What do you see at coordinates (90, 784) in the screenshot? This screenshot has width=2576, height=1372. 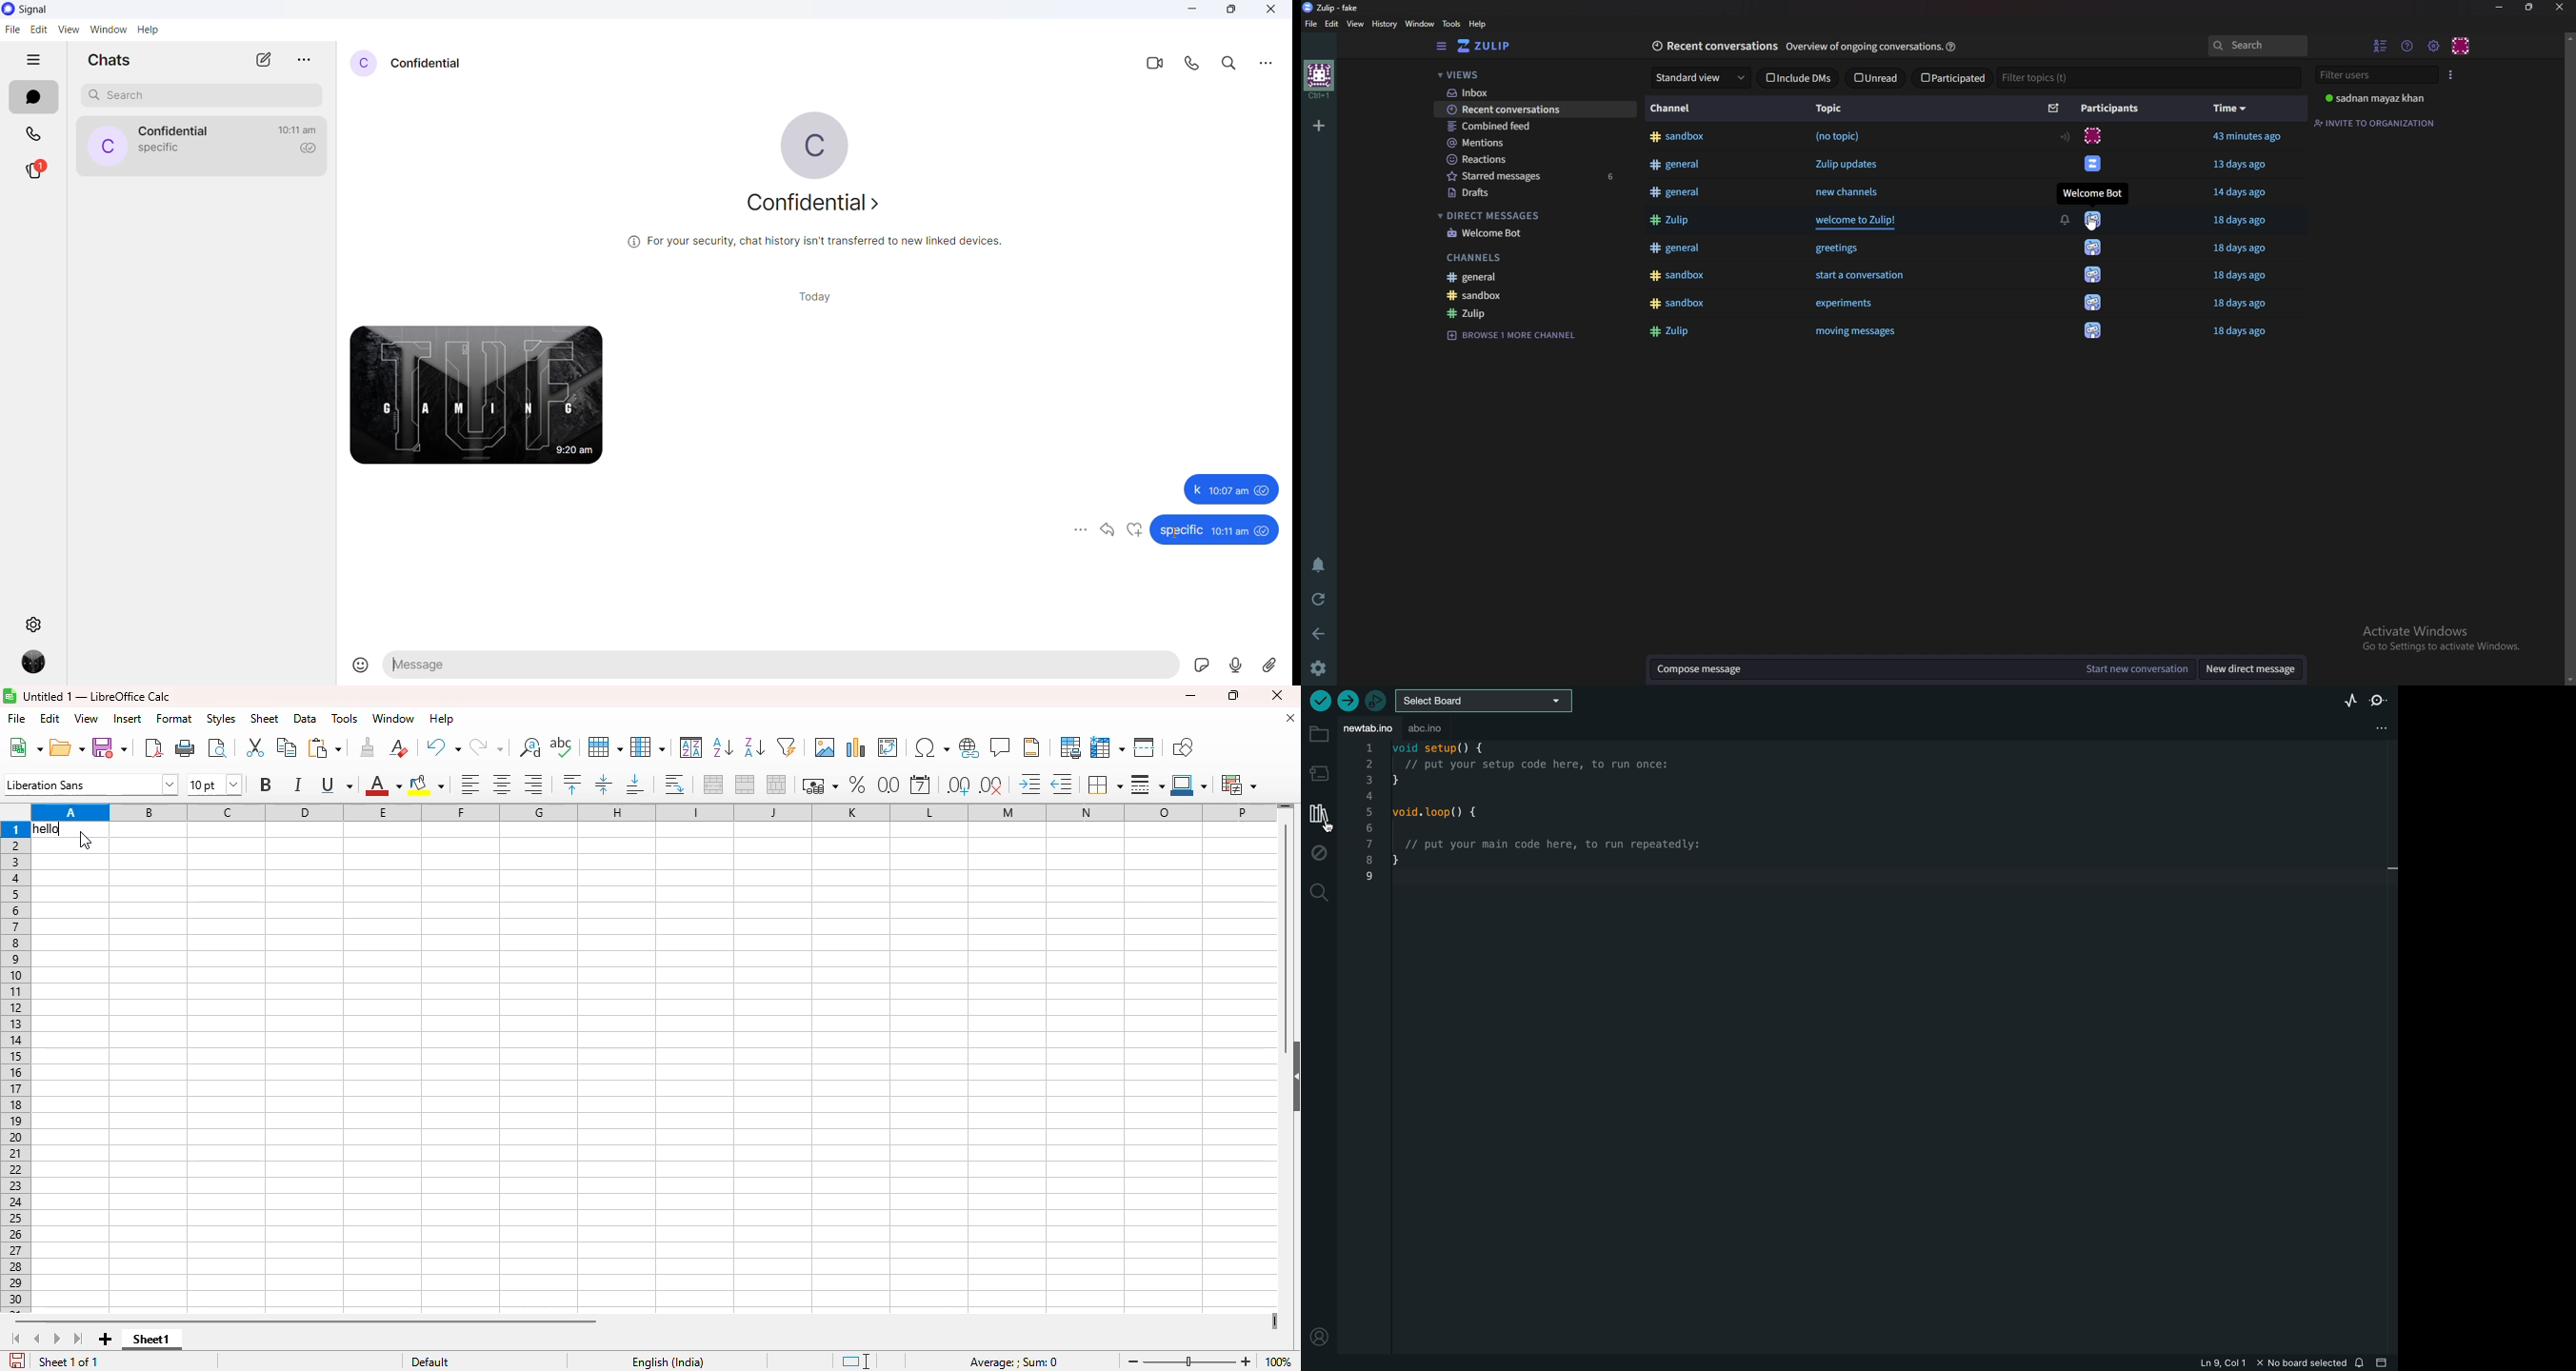 I see `font name` at bounding box center [90, 784].